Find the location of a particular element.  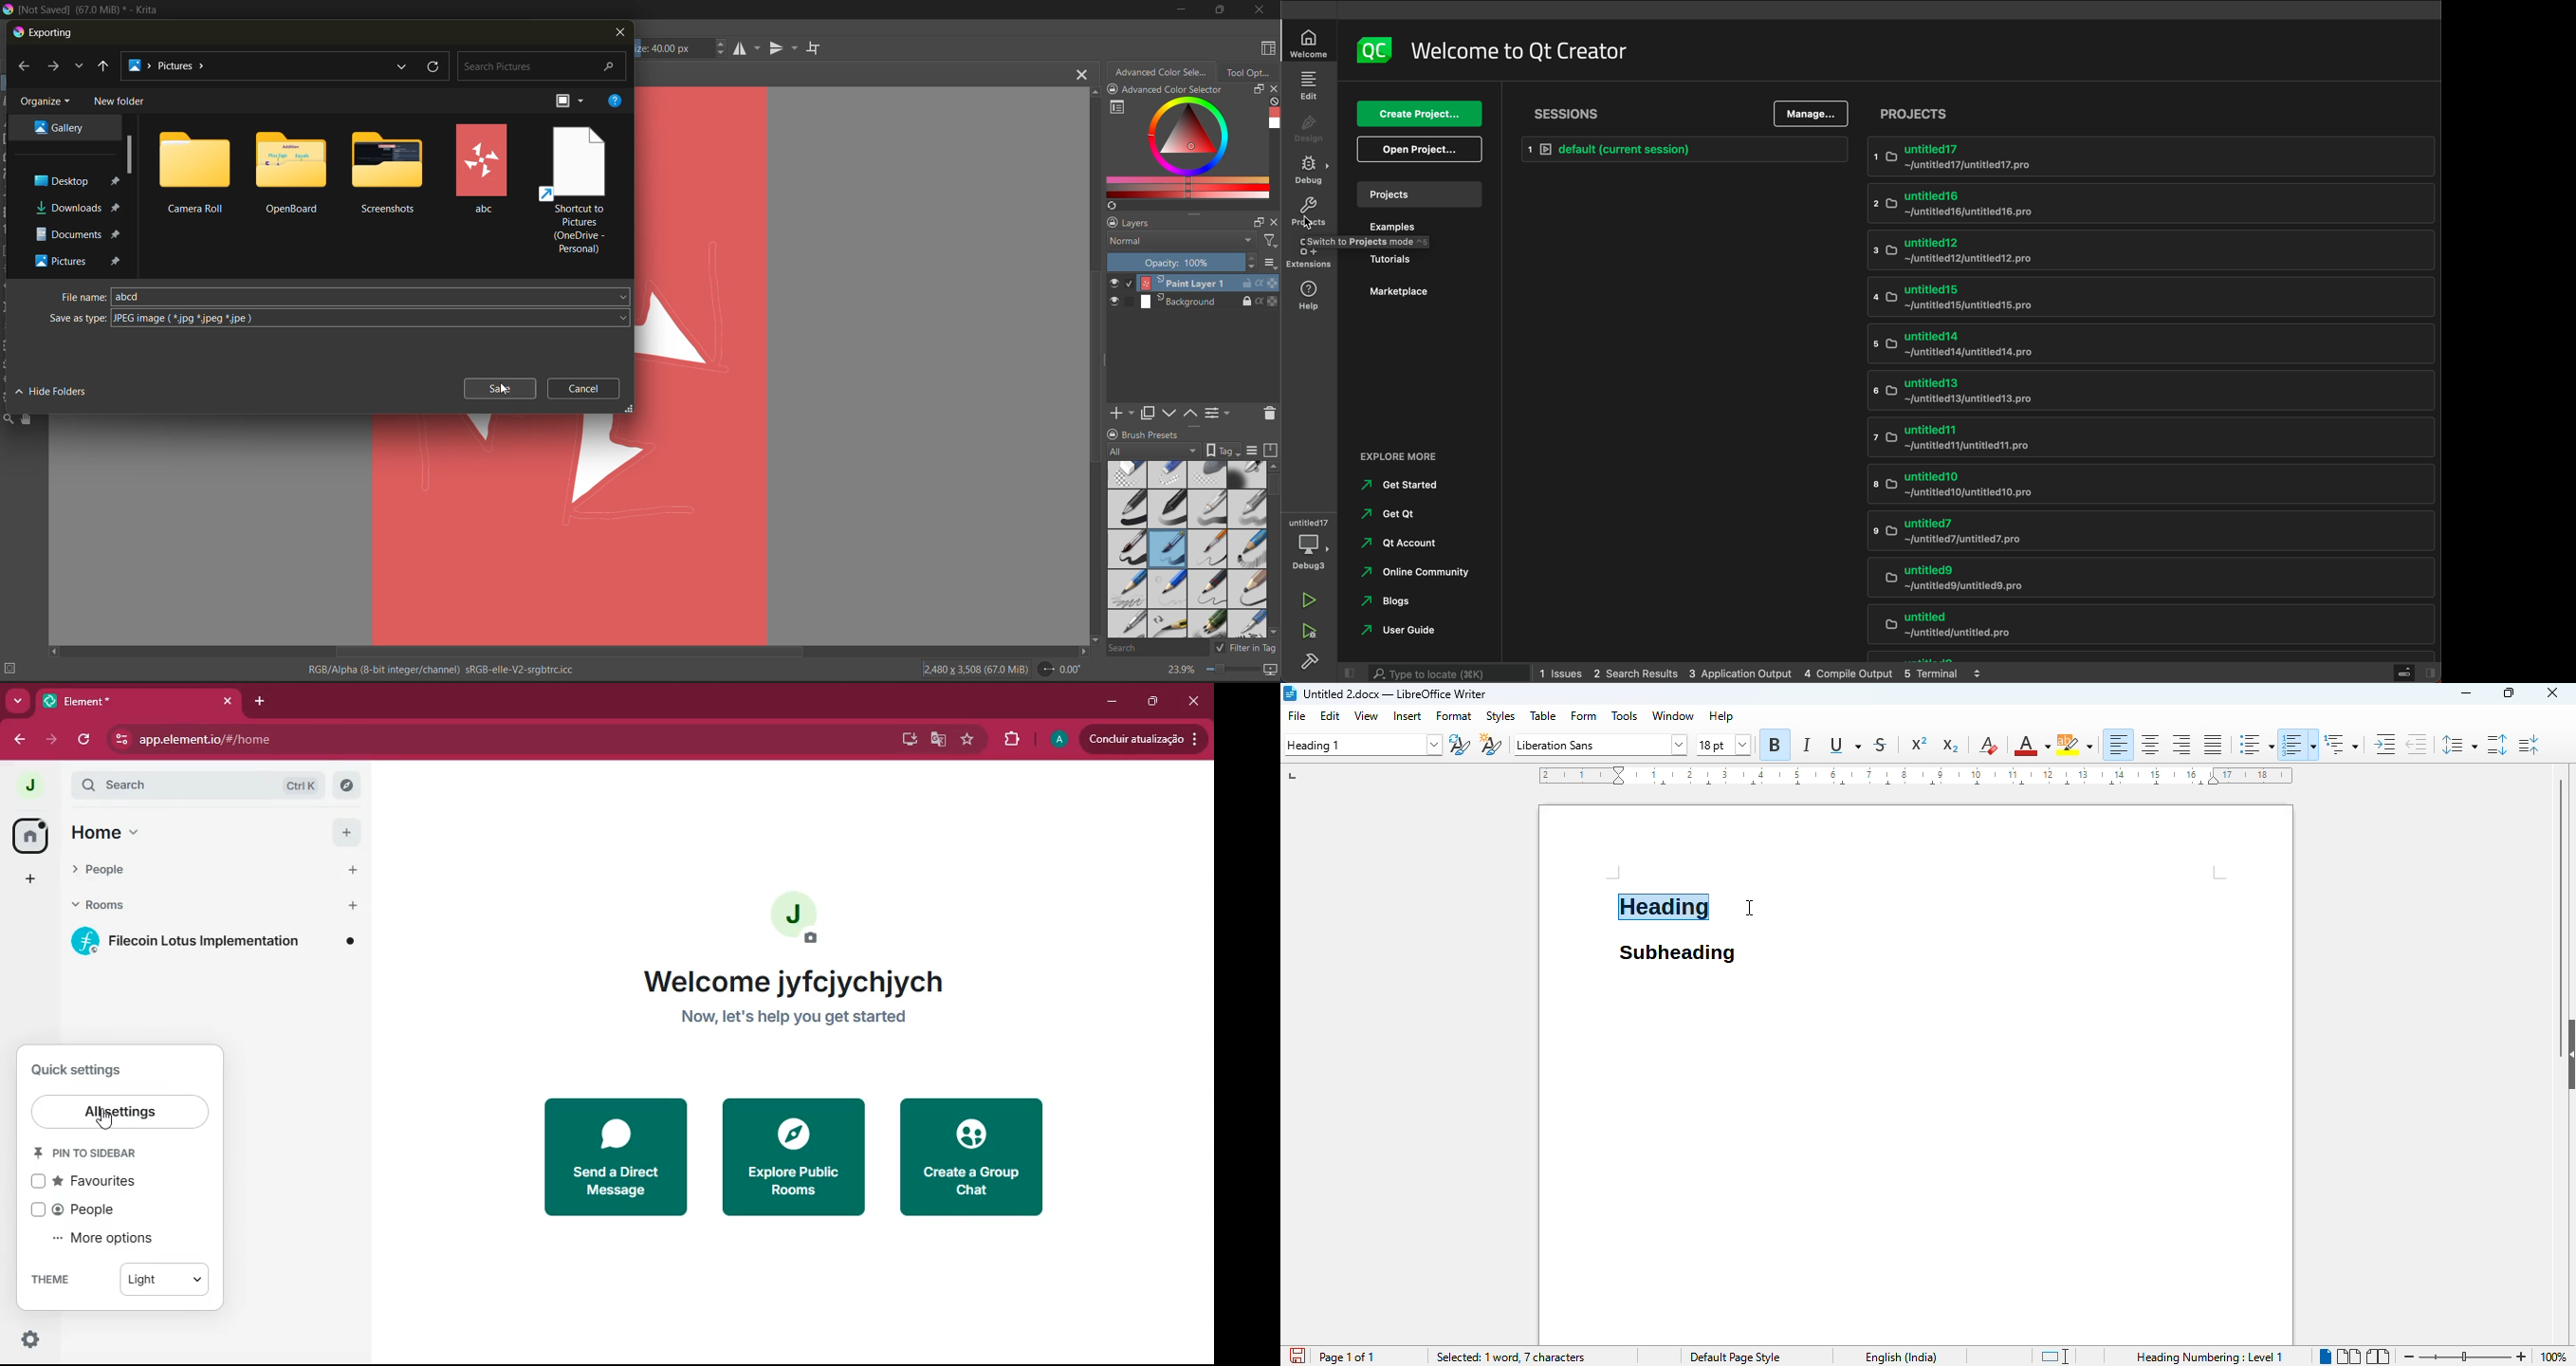

character highlighting color is located at coordinates (2074, 745).